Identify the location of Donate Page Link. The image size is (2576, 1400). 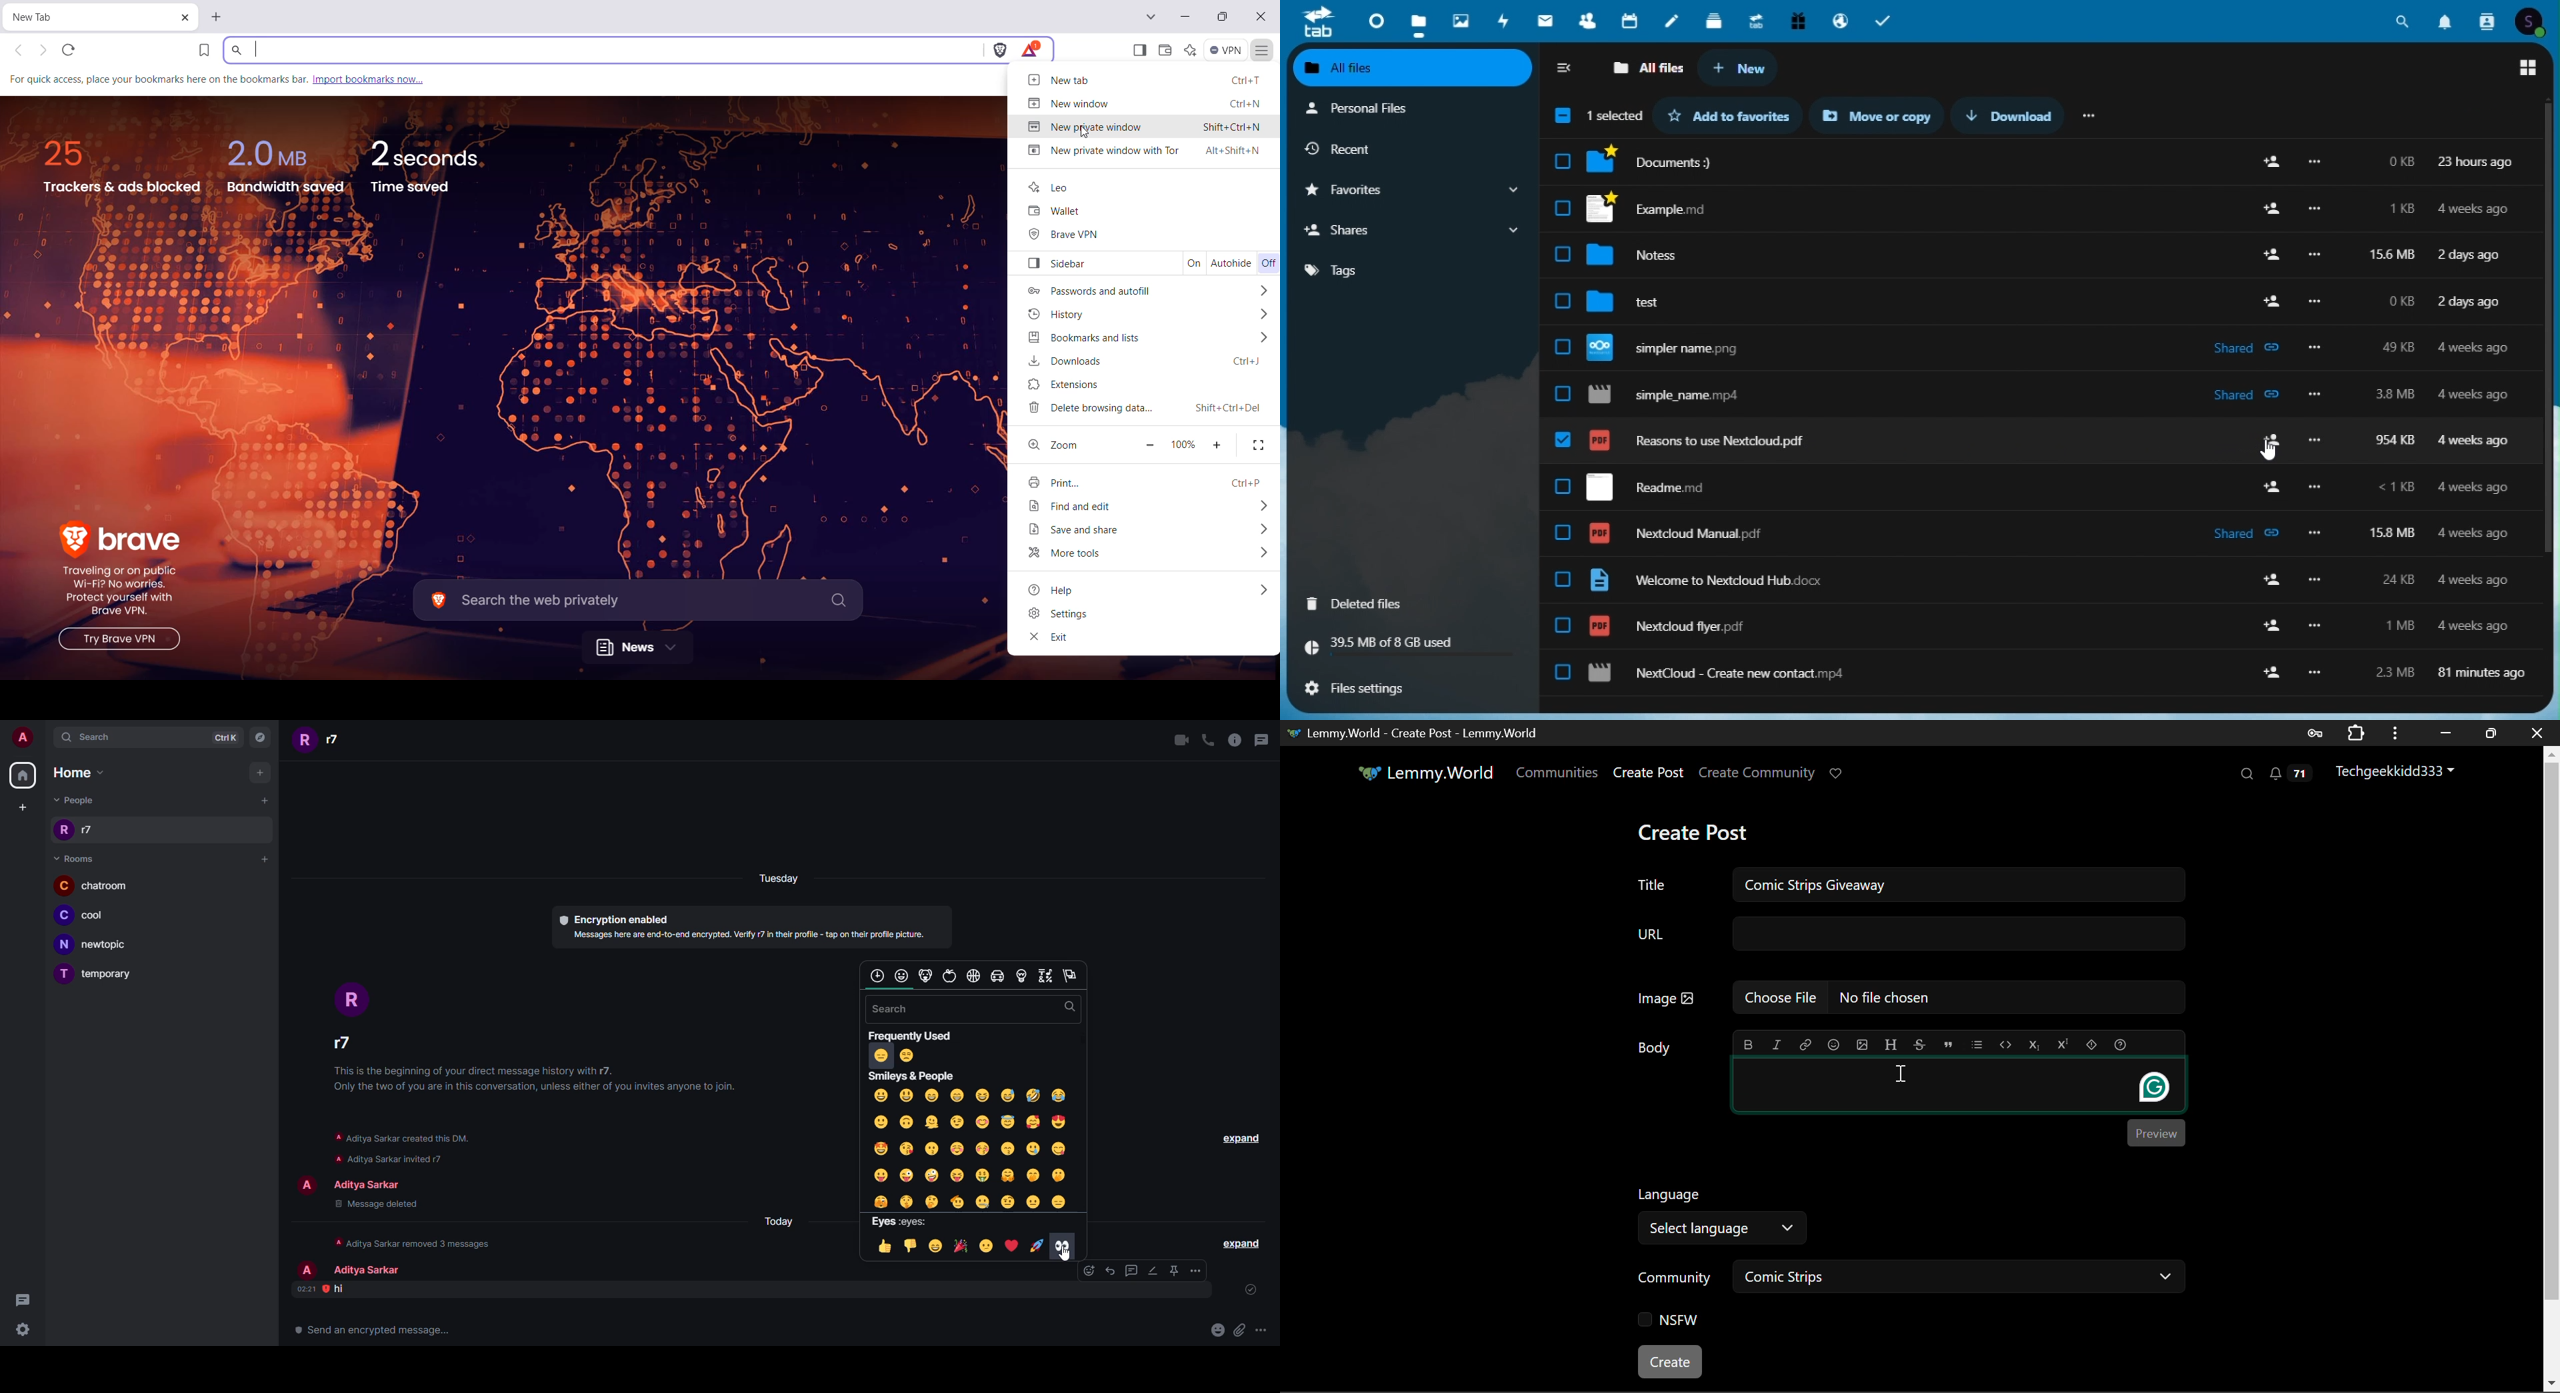
(1837, 773).